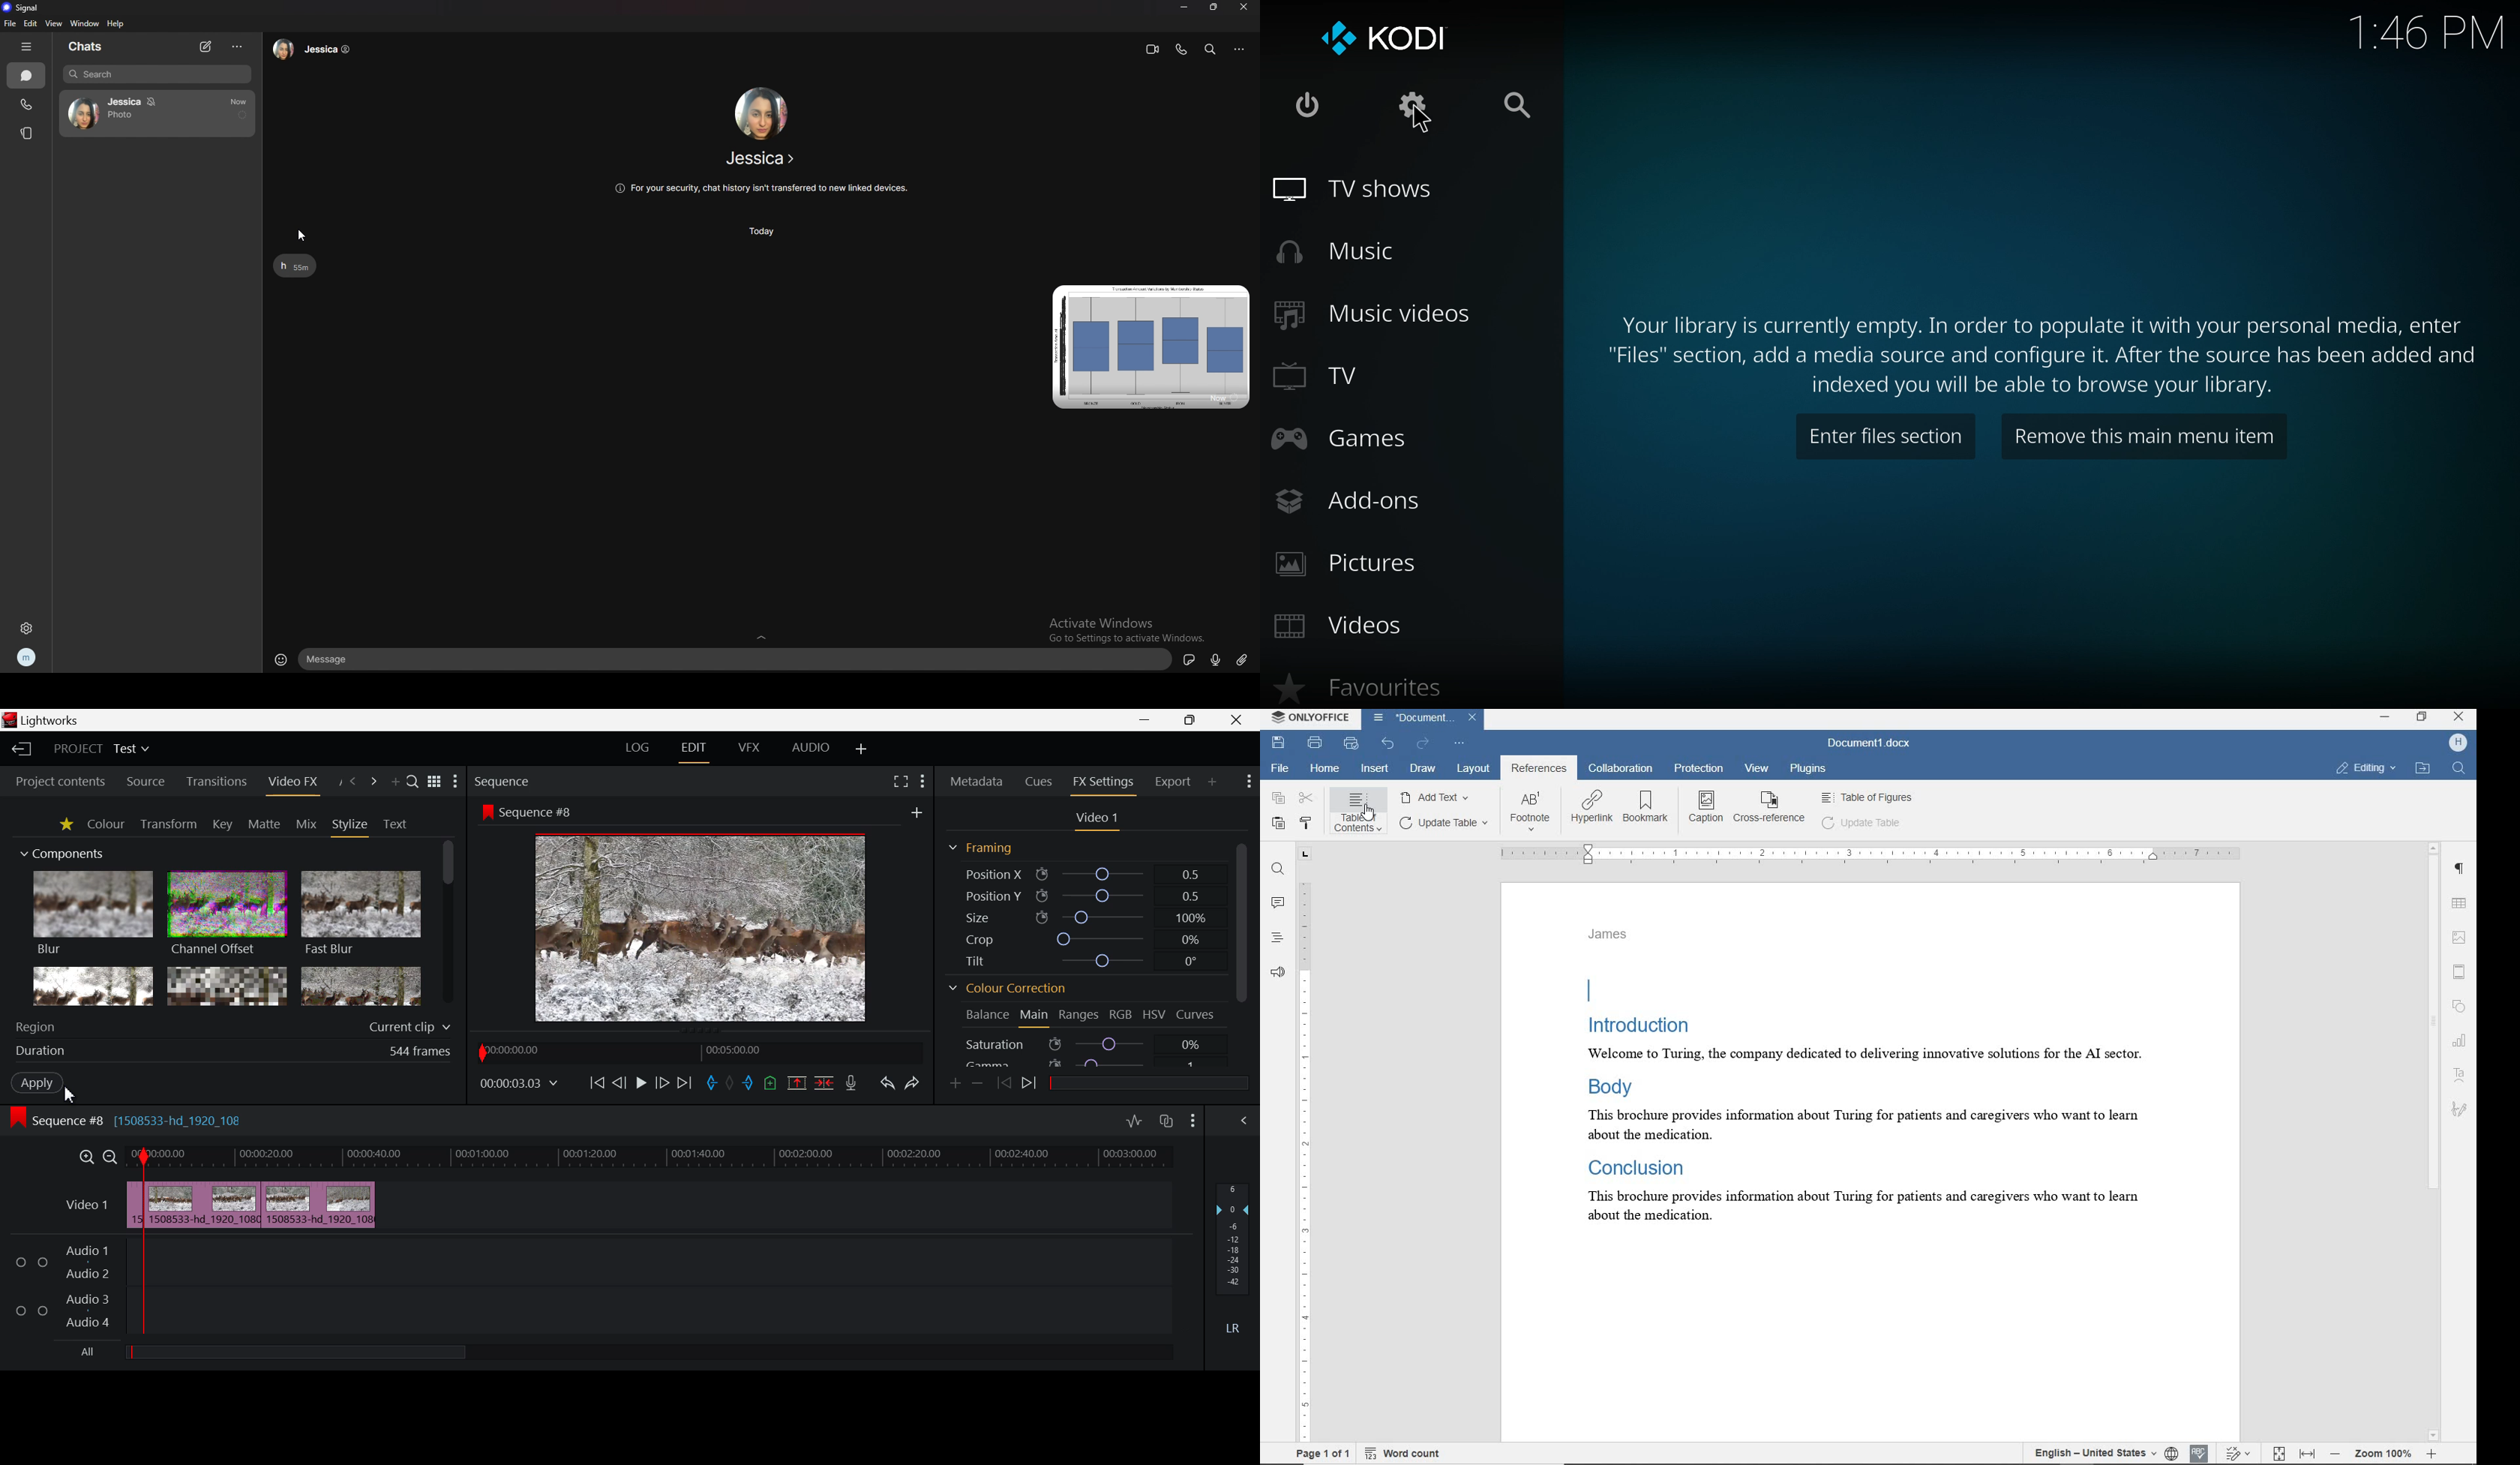 The height and width of the screenshot is (1484, 2520). What do you see at coordinates (351, 826) in the screenshot?
I see `Stylize` at bounding box center [351, 826].